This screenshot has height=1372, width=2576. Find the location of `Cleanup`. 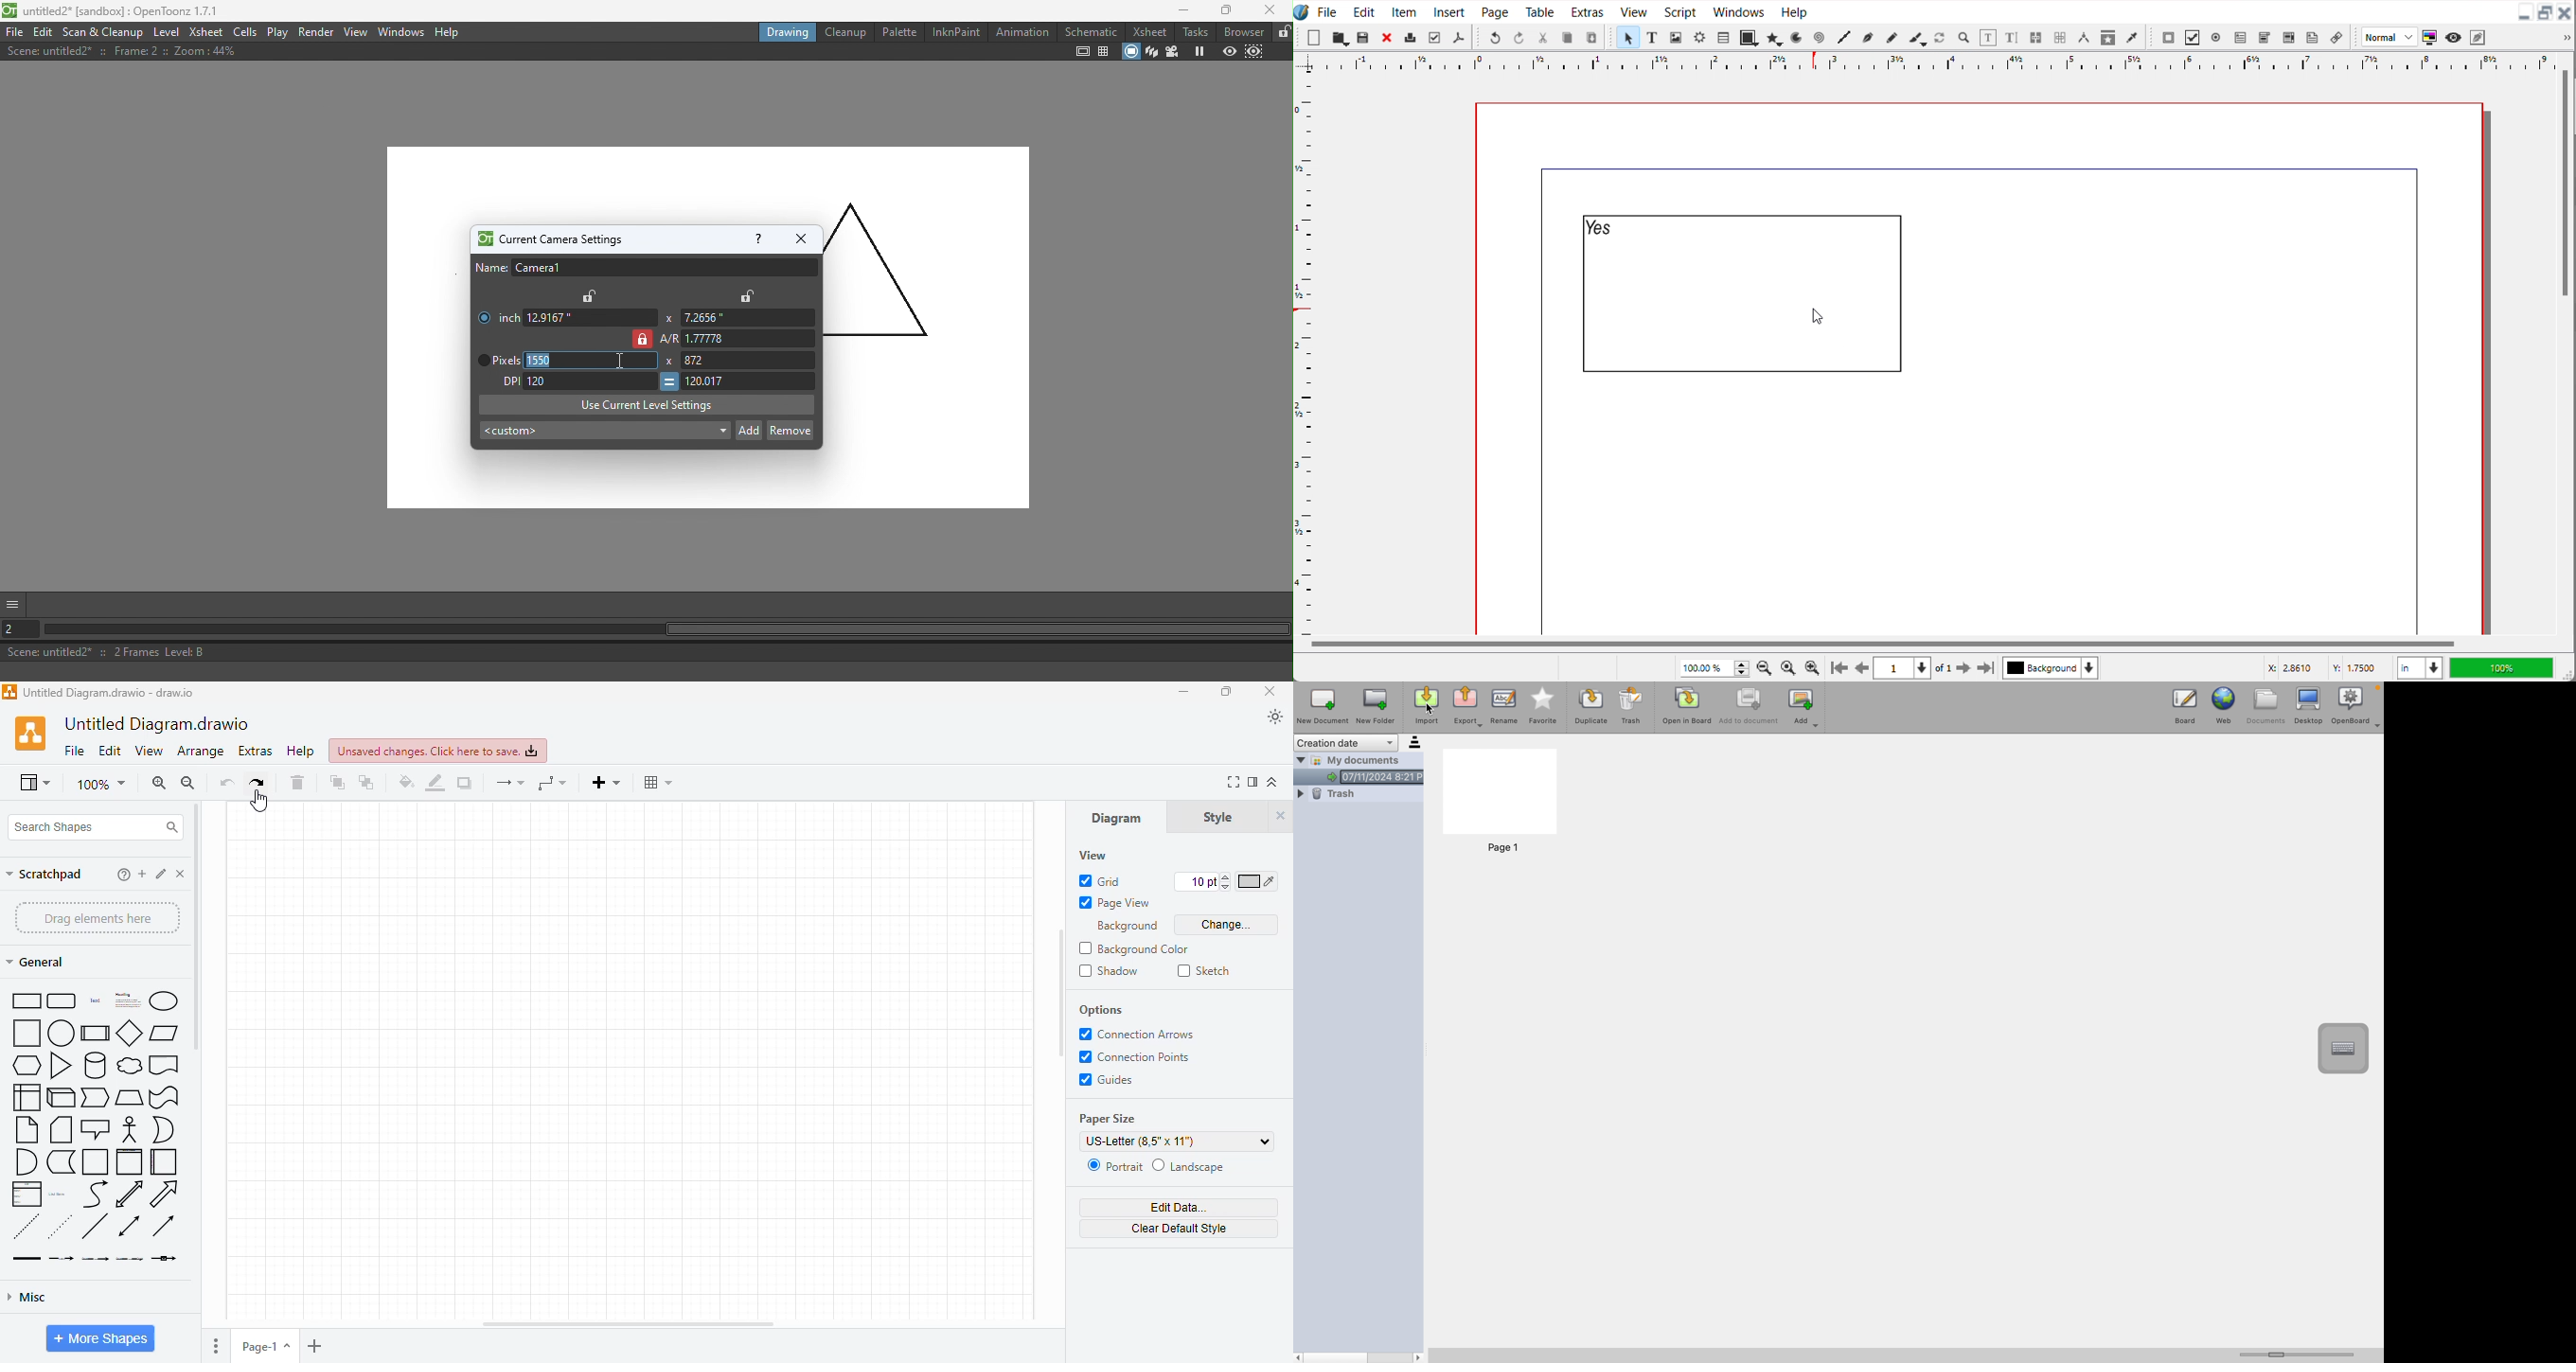

Cleanup is located at coordinates (844, 31).